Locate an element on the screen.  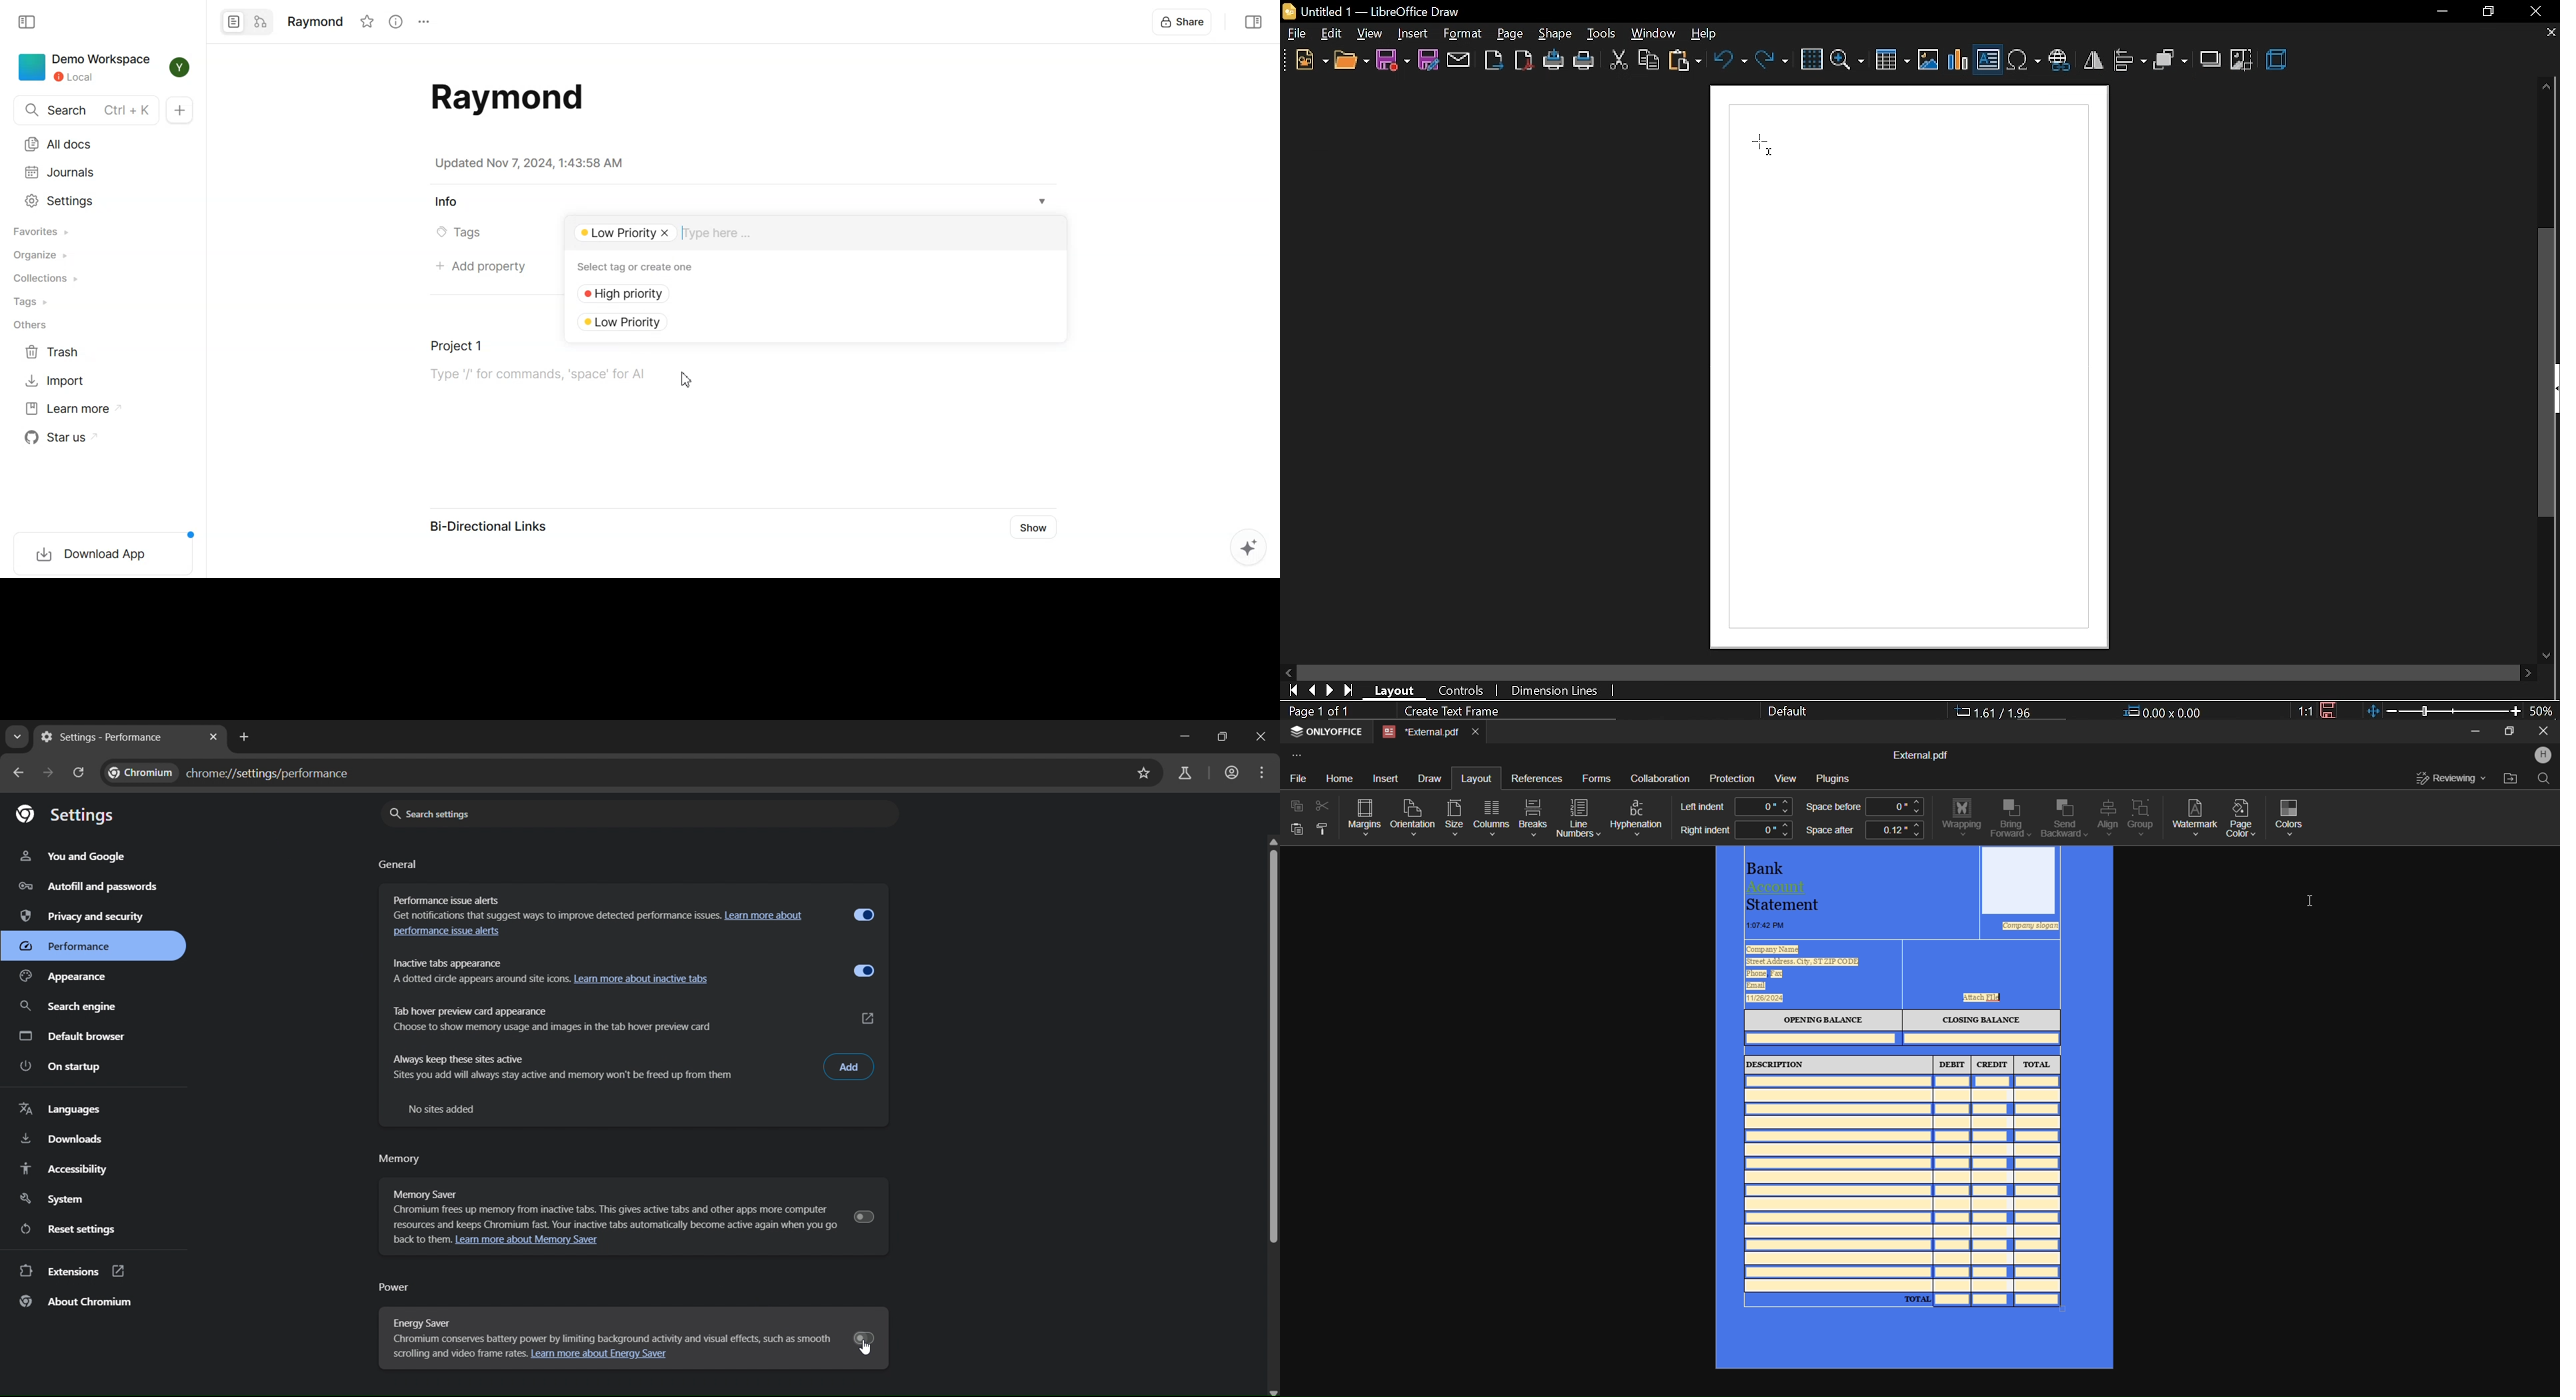
new is located at coordinates (1311, 62).